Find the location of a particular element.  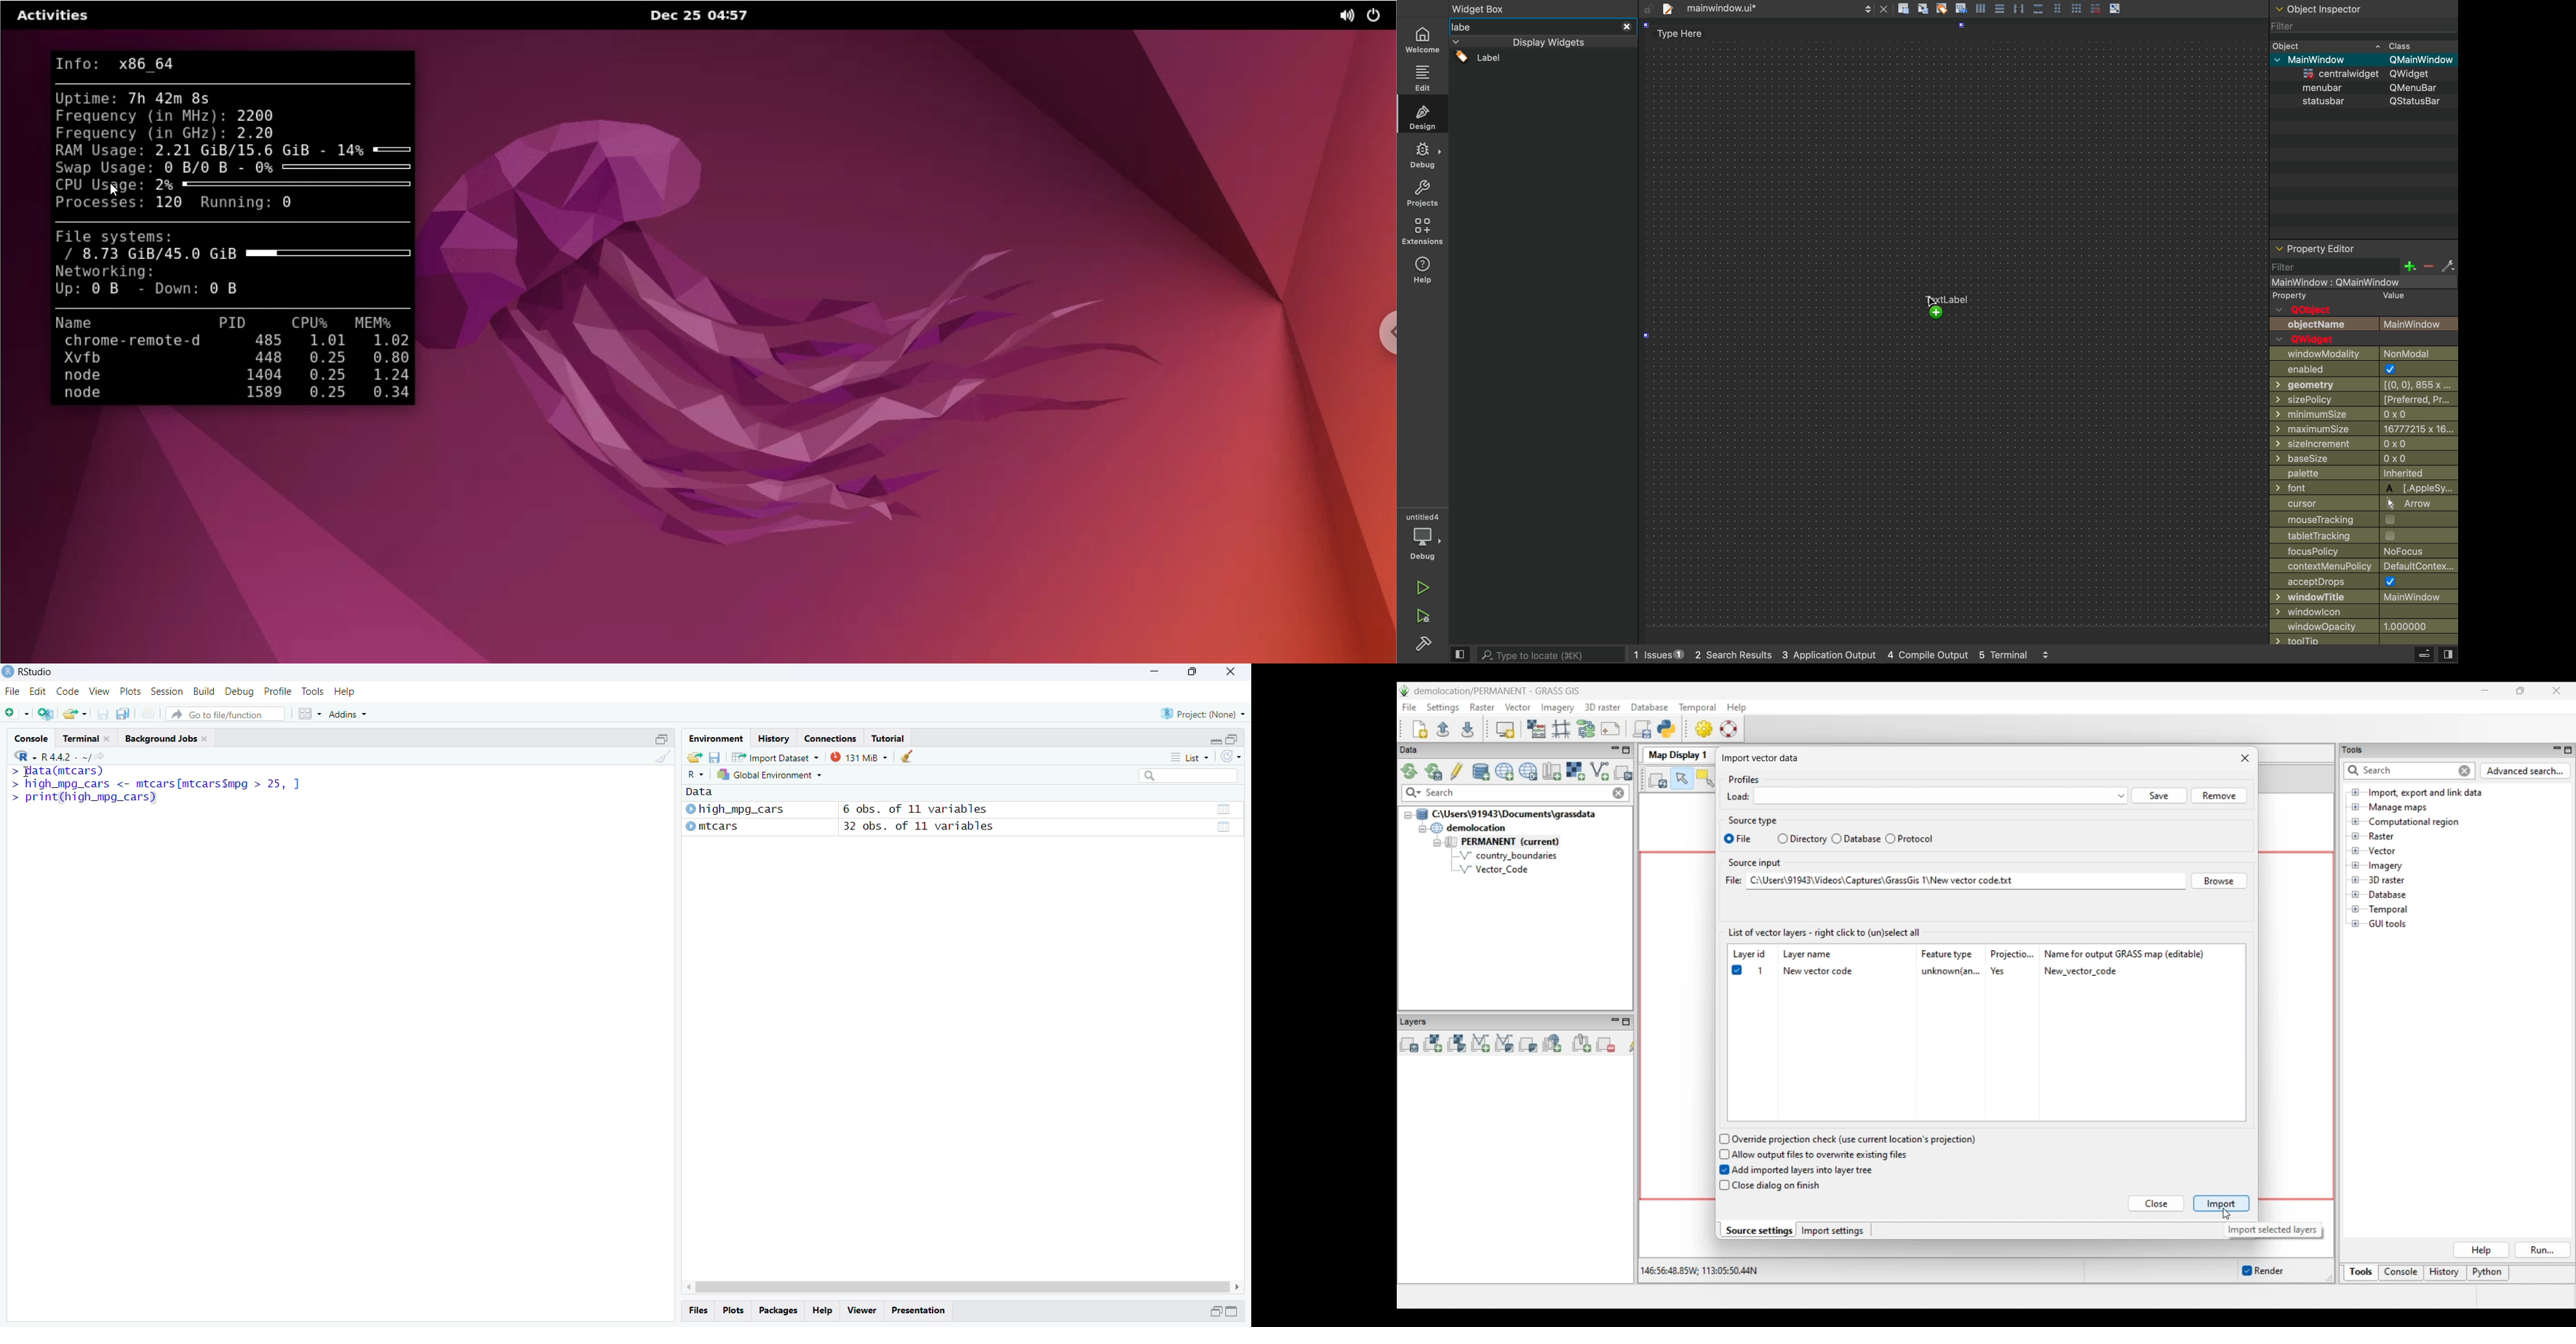

Viewer is located at coordinates (862, 1311).